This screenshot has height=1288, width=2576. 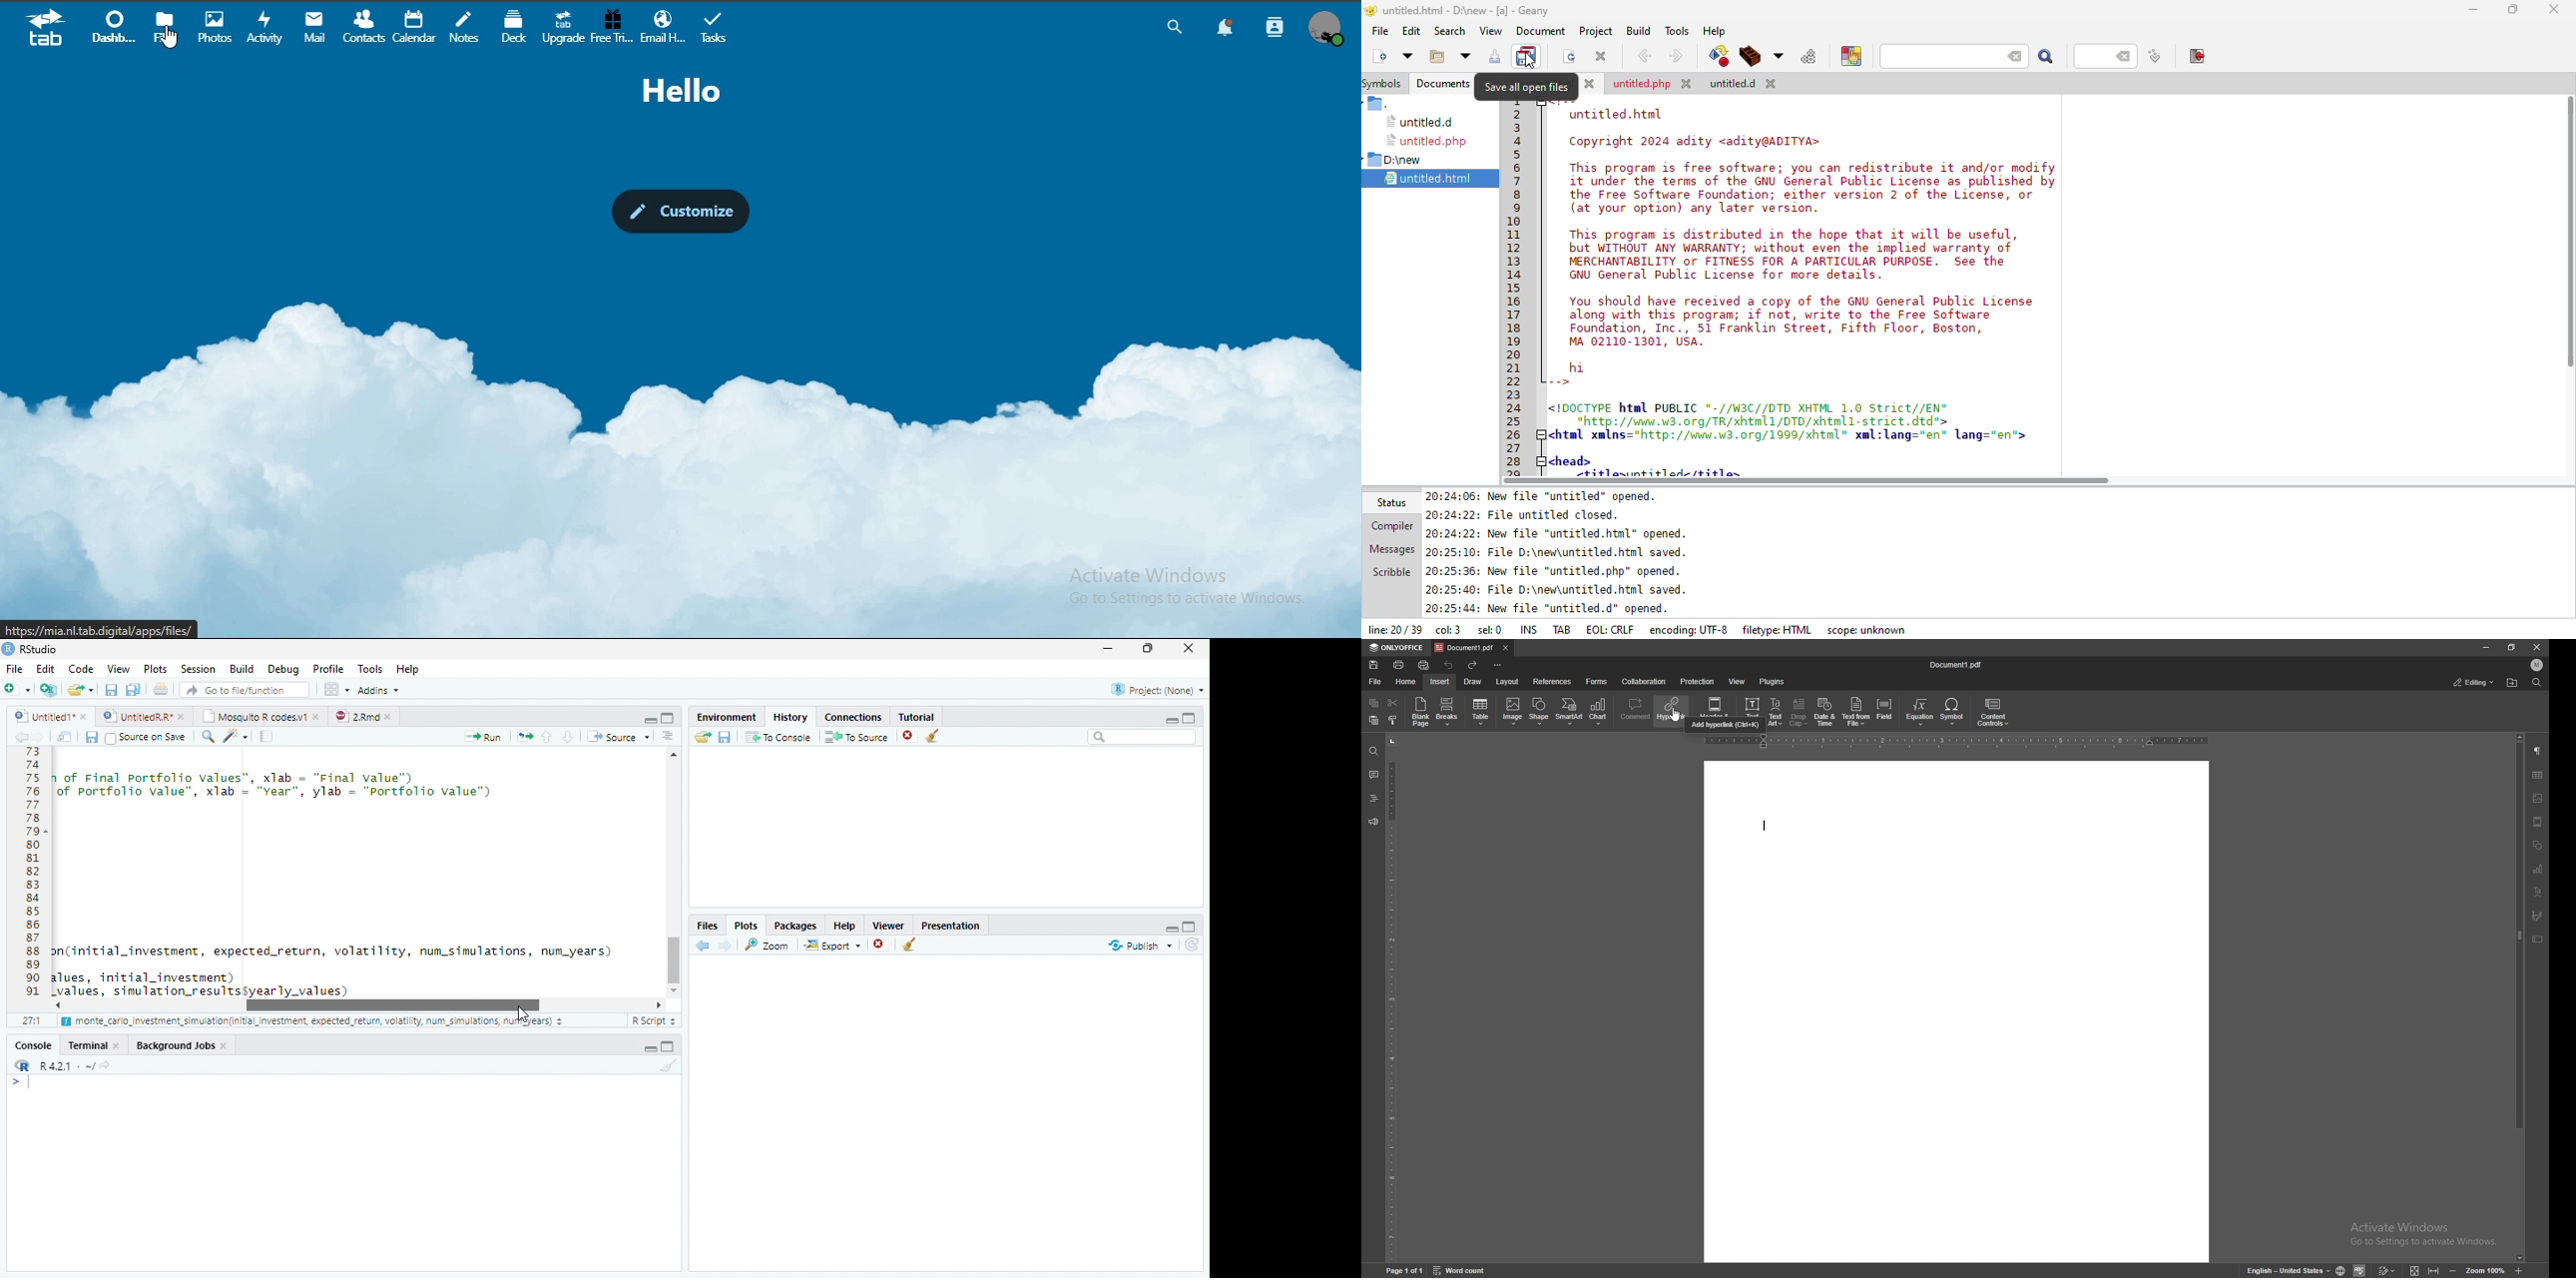 I want to click on column, so click(x=1448, y=629).